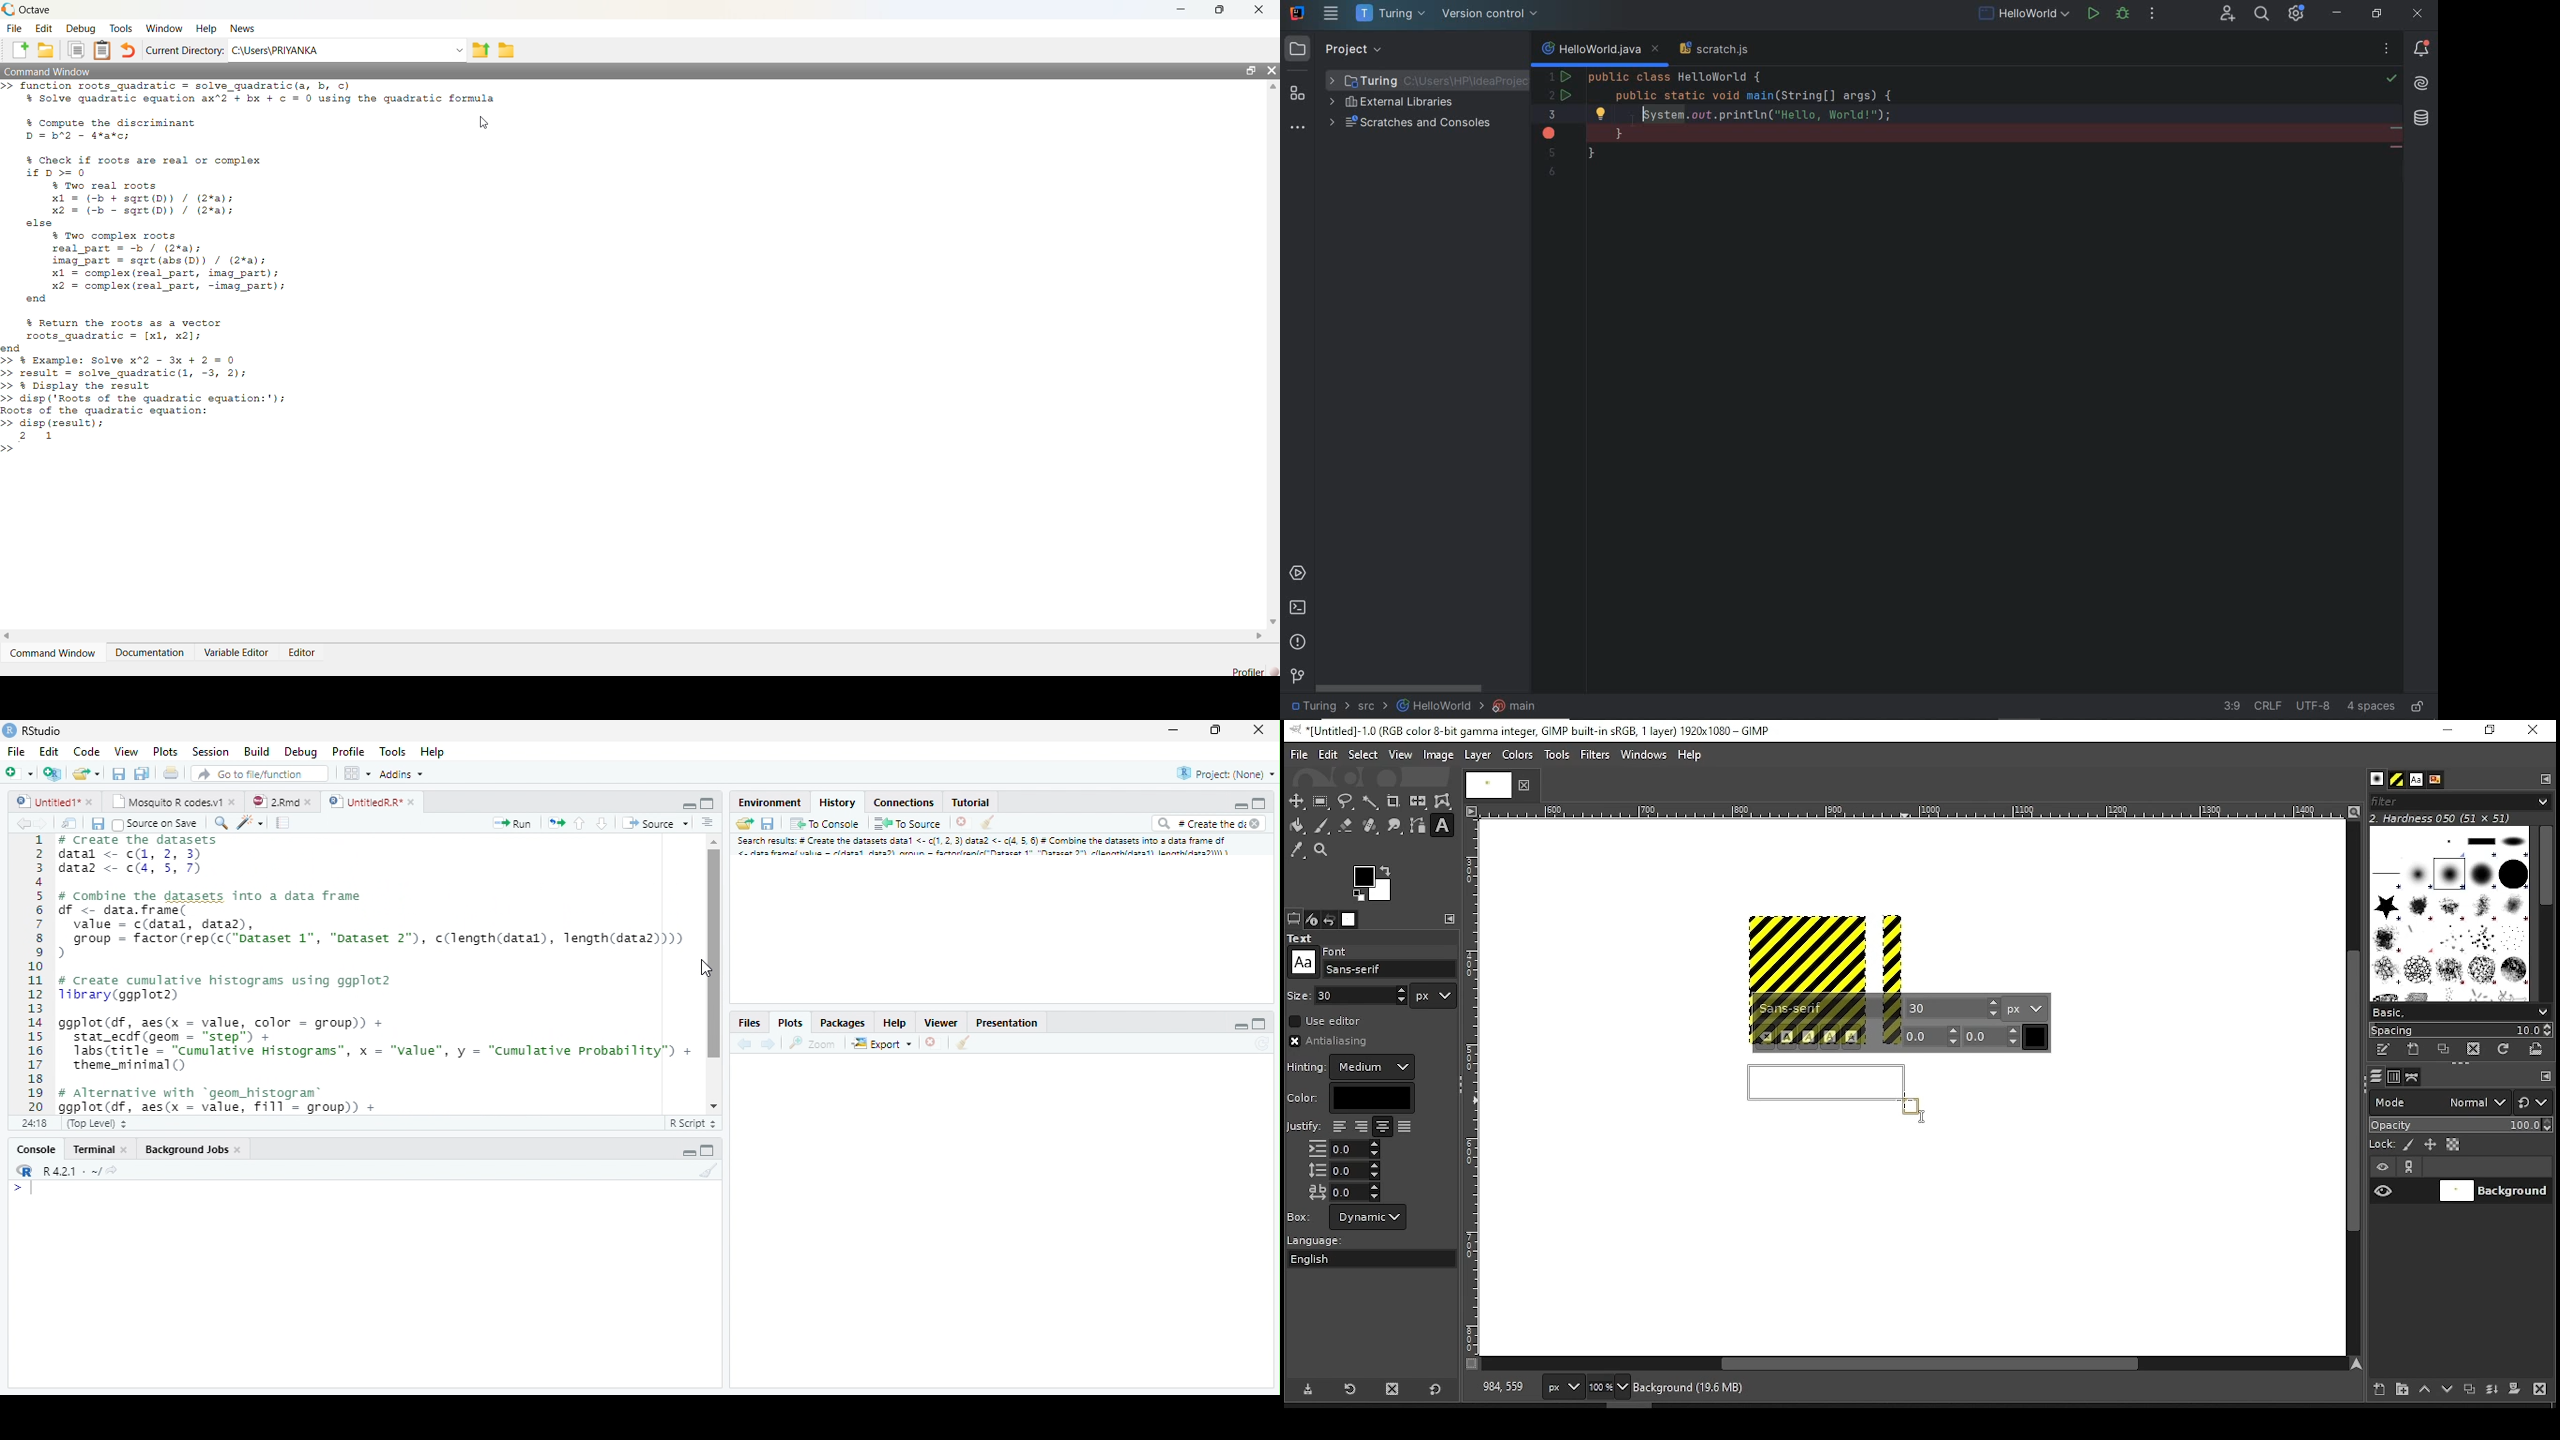 This screenshot has width=2576, height=1456. I want to click on create a new brush, so click(2416, 1049).